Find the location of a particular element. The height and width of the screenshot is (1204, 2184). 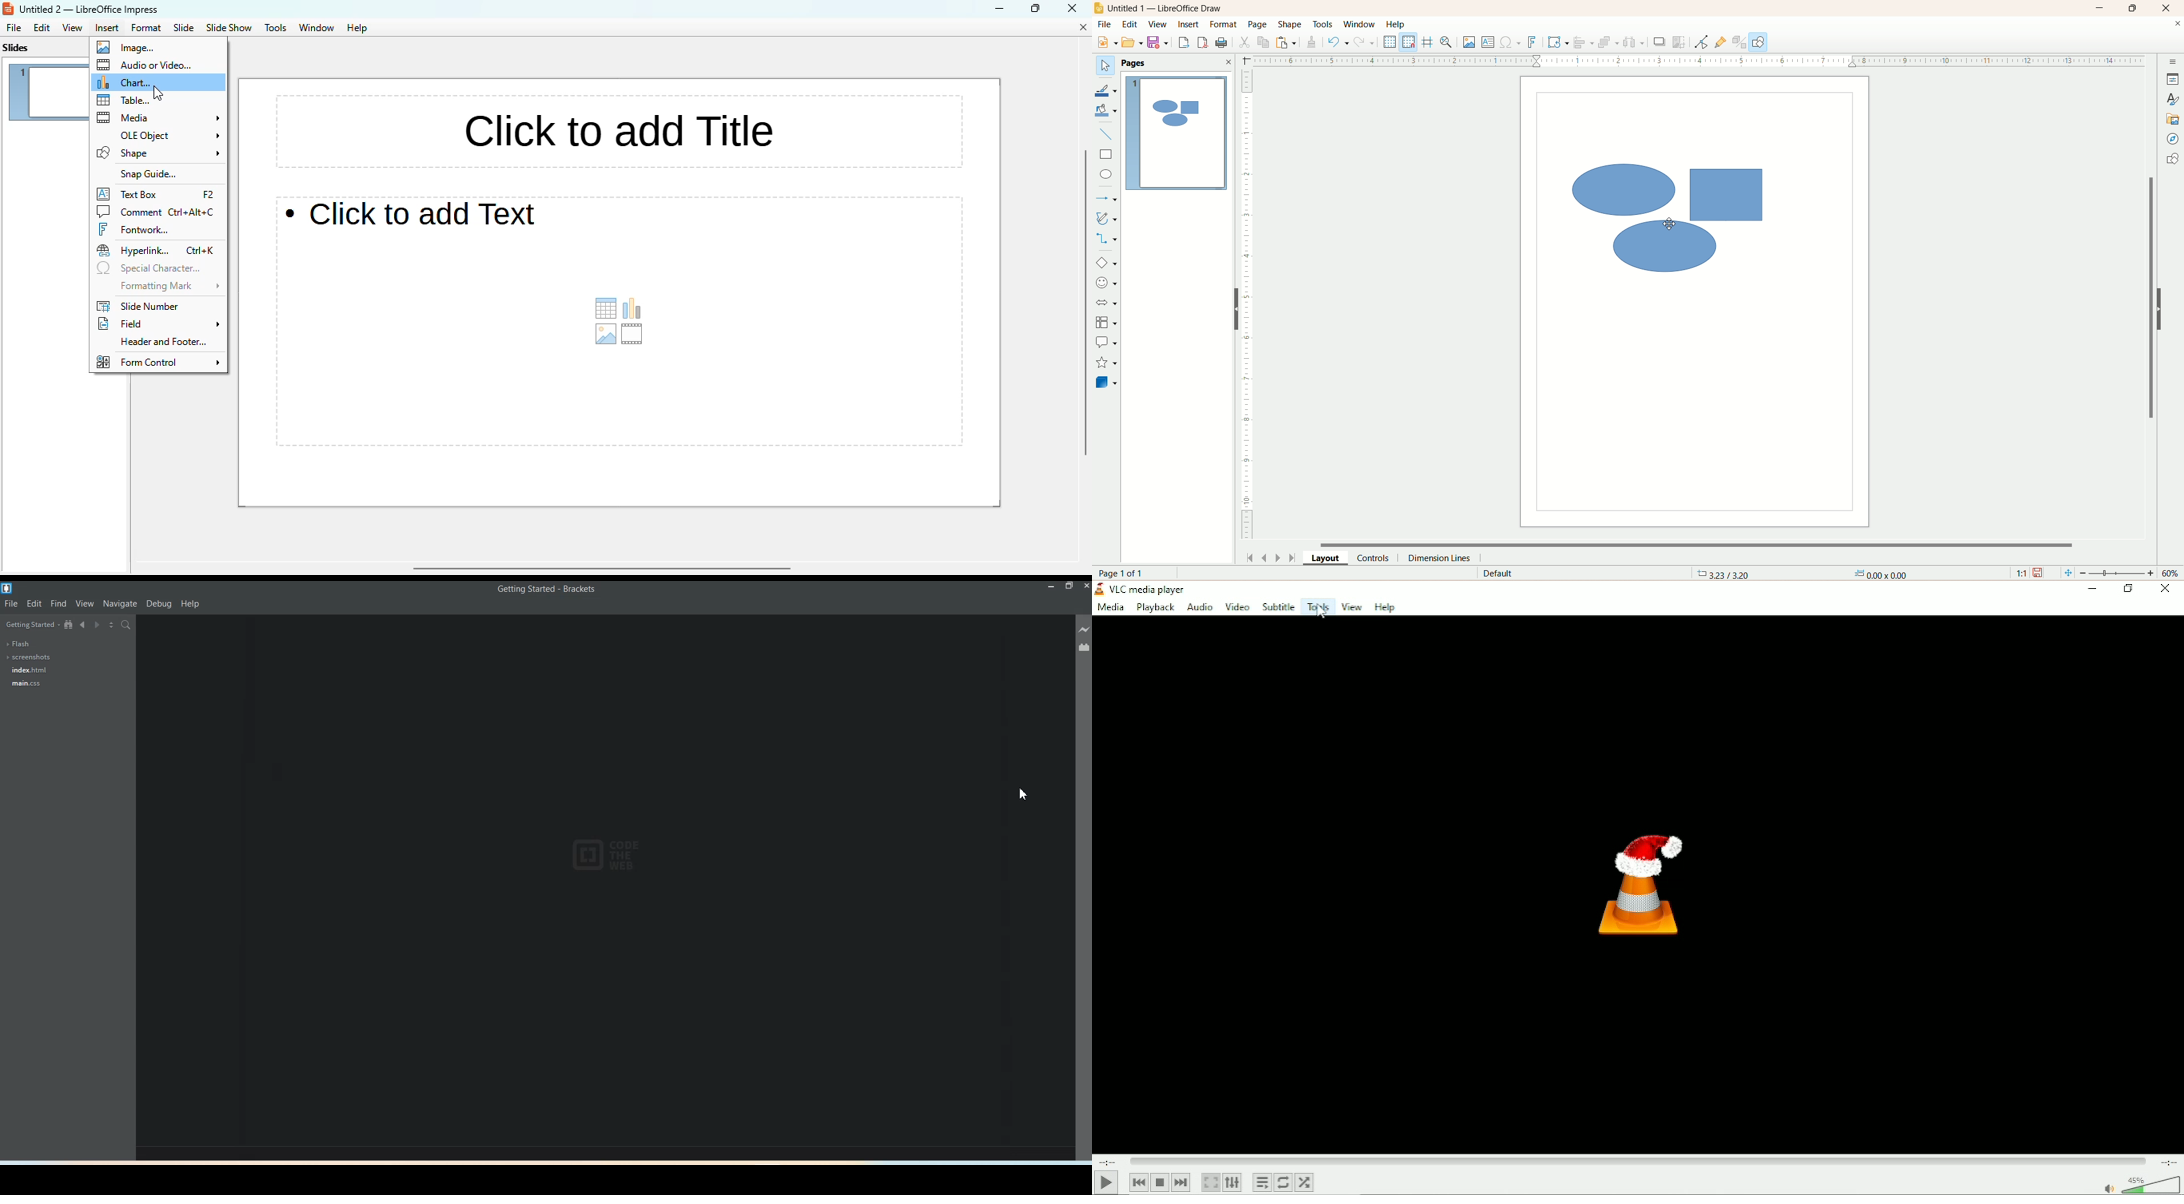

window is located at coordinates (317, 27).